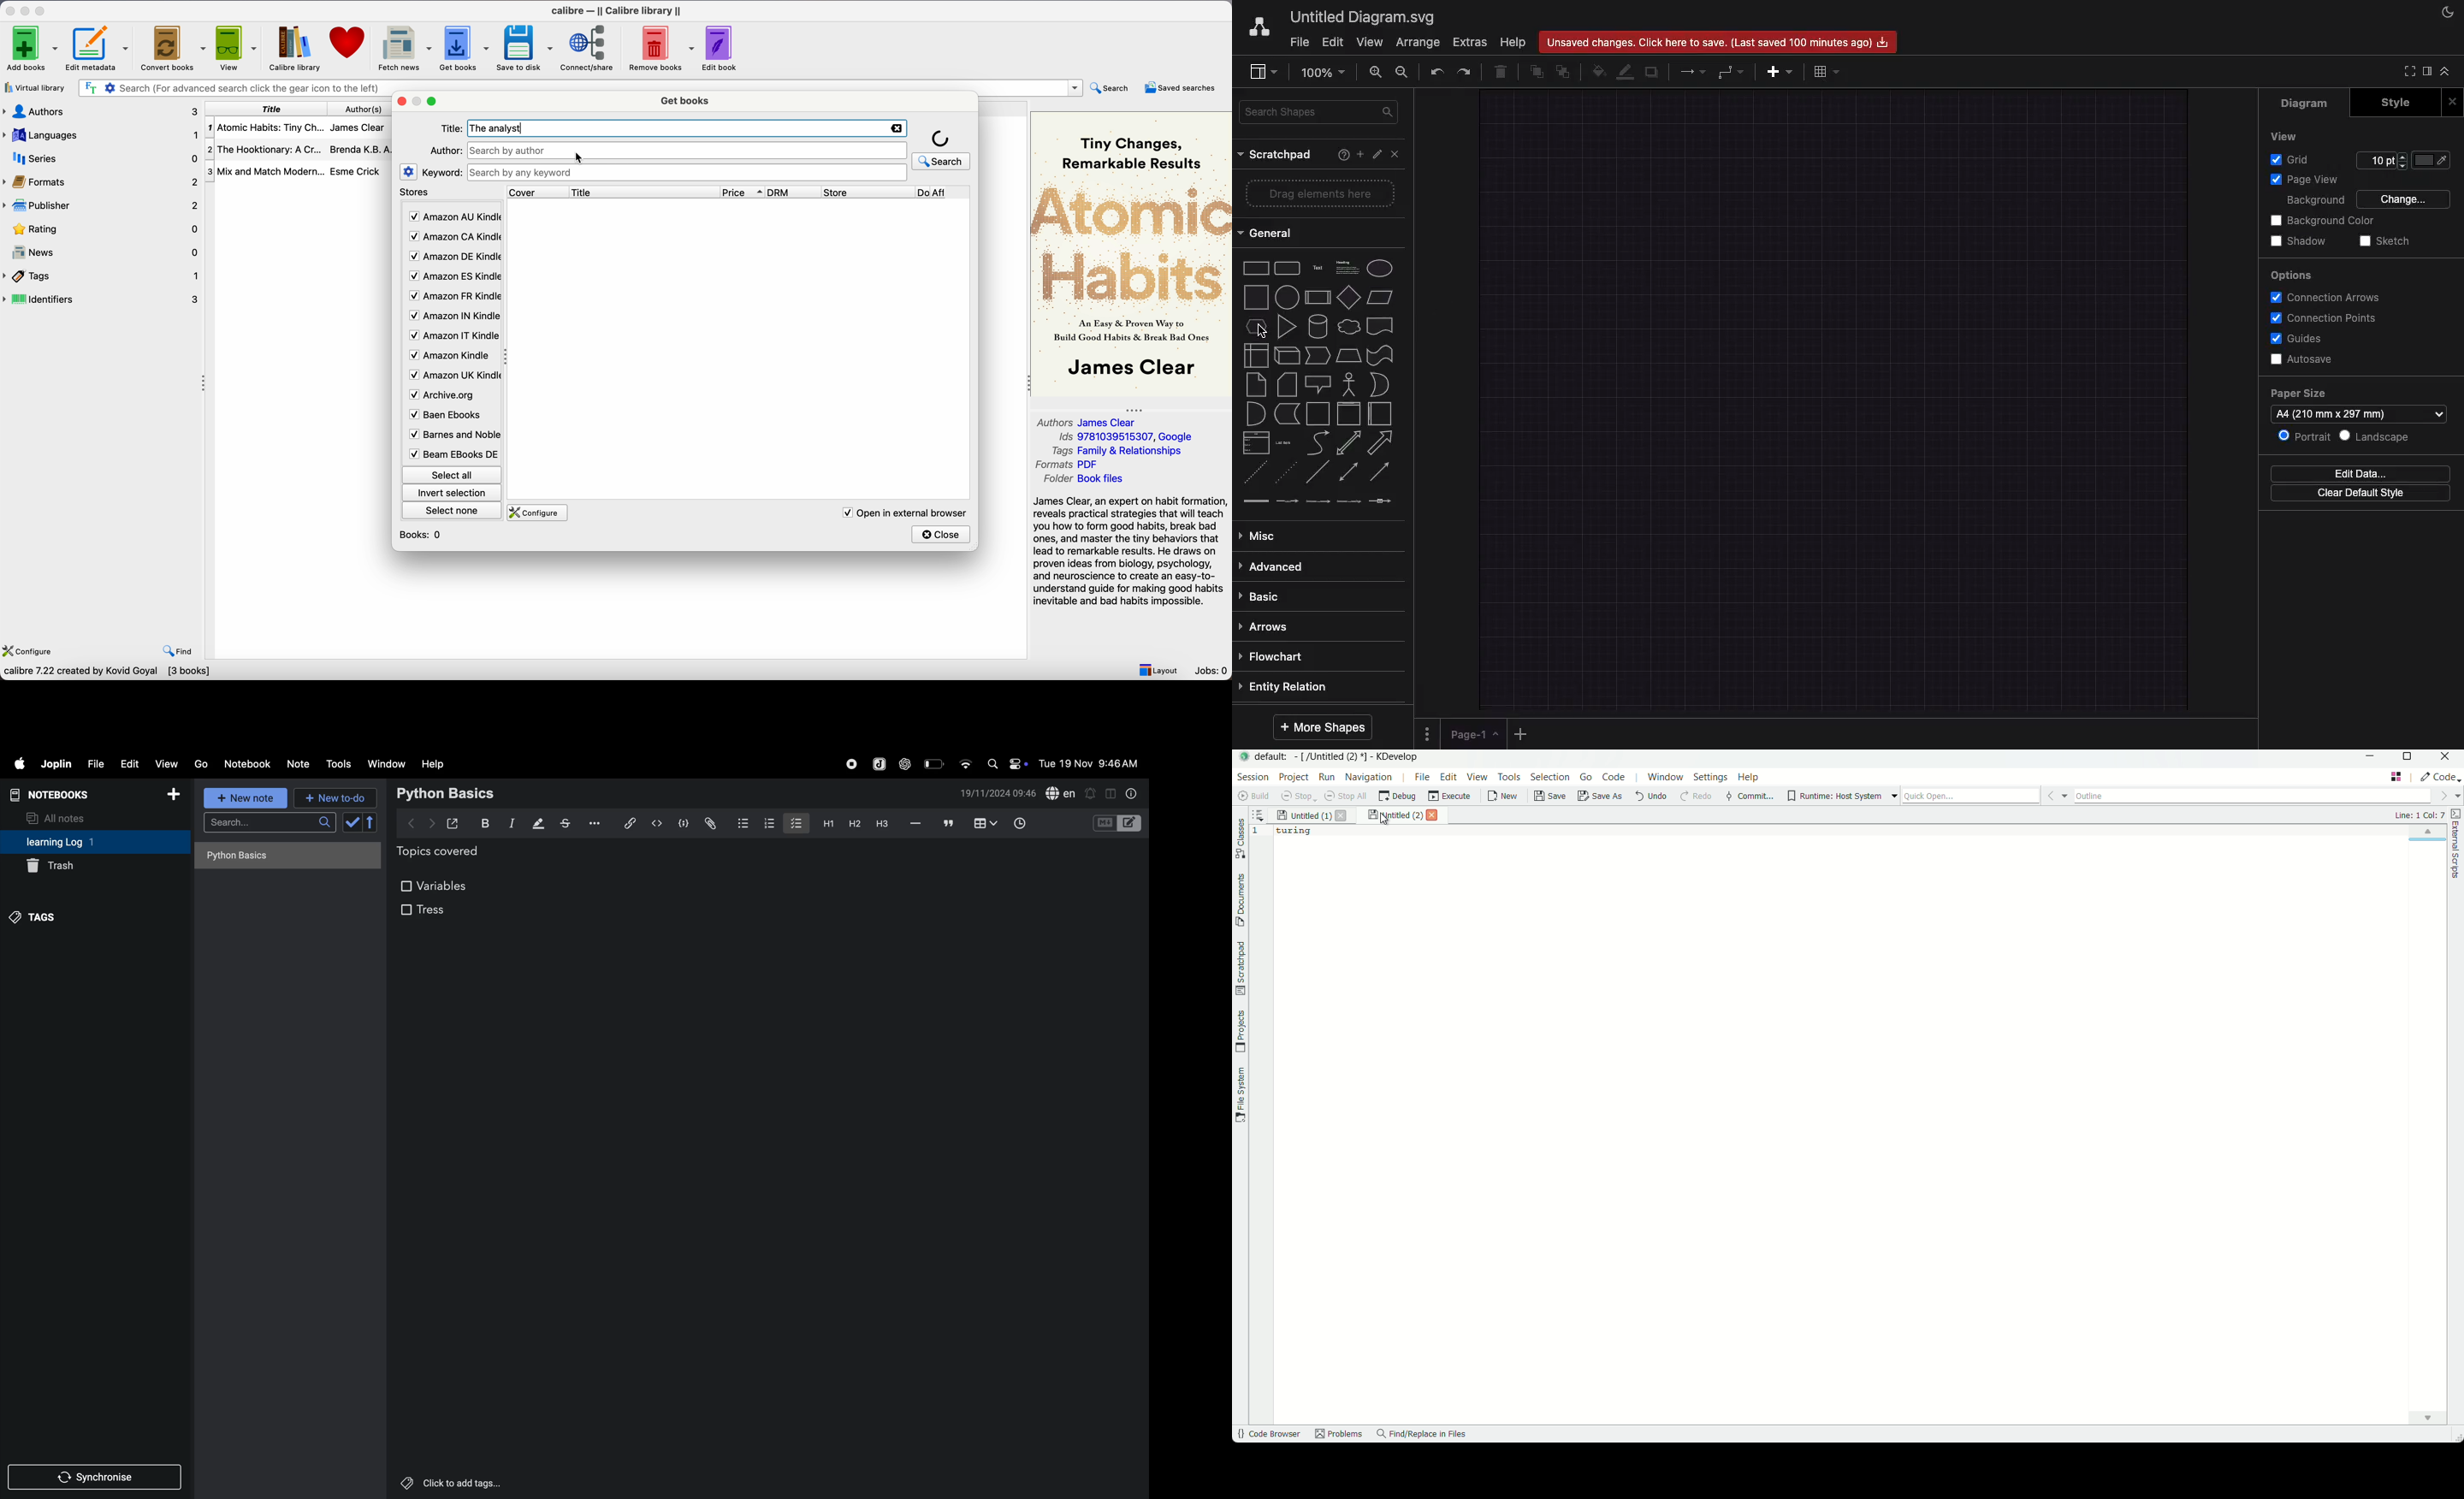 The width and height of the screenshot is (2464, 1512). What do you see at coordinates (106, 298) in the screenshot?
I see `identifiers` at bounding box center [106, 298].